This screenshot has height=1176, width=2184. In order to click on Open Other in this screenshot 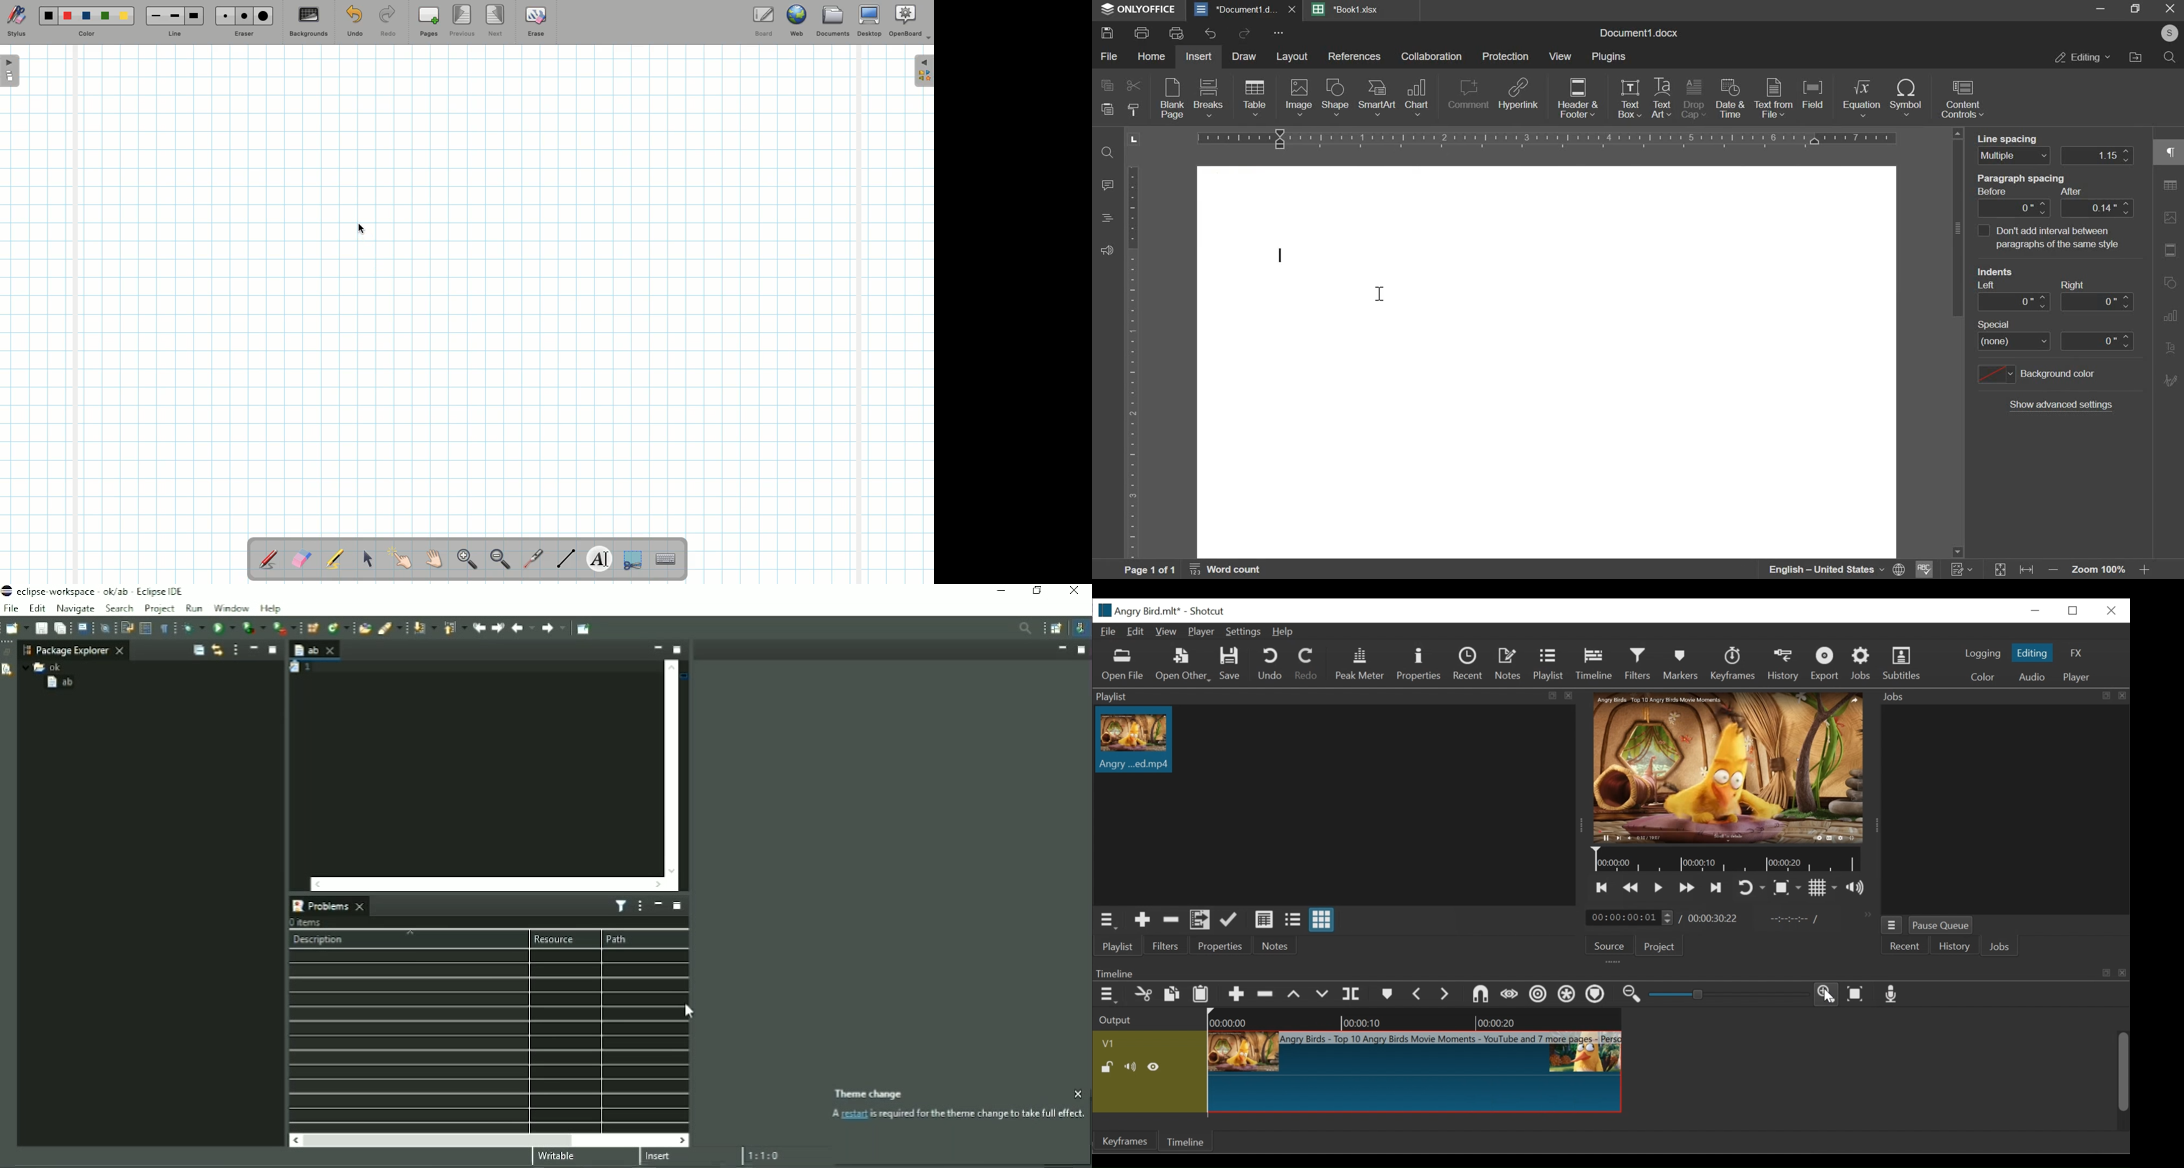, I will do `click(1184, 665)`.